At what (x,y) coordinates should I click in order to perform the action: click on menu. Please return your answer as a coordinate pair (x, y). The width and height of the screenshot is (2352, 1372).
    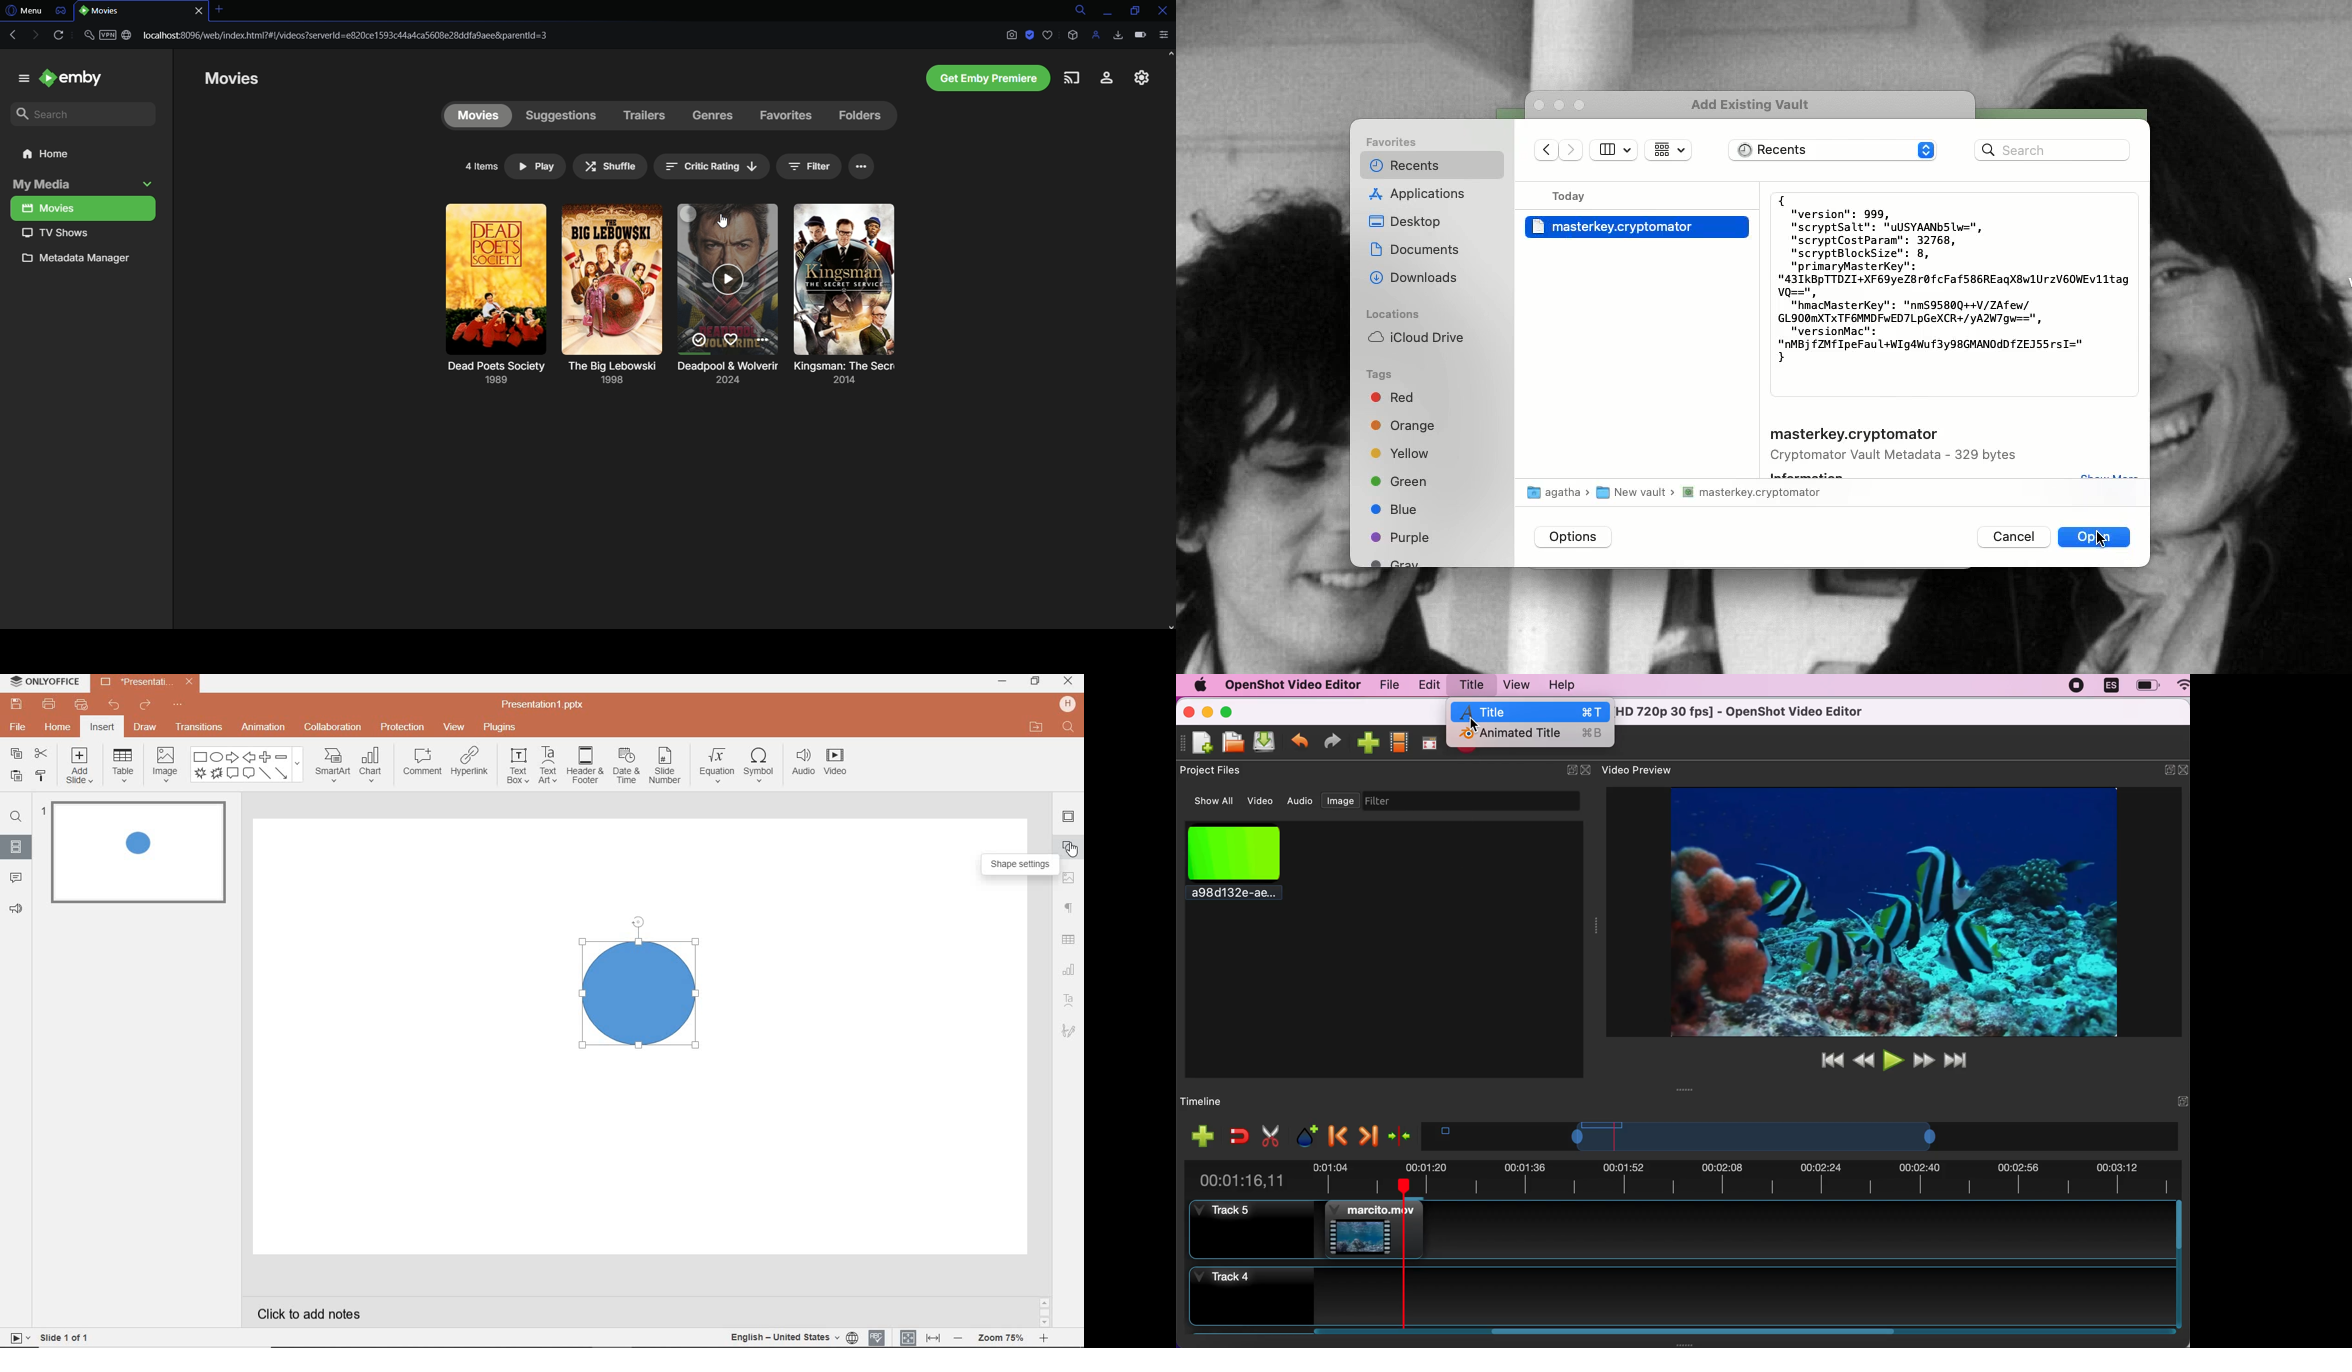
    Looking at the image, I should click on (18, 78).